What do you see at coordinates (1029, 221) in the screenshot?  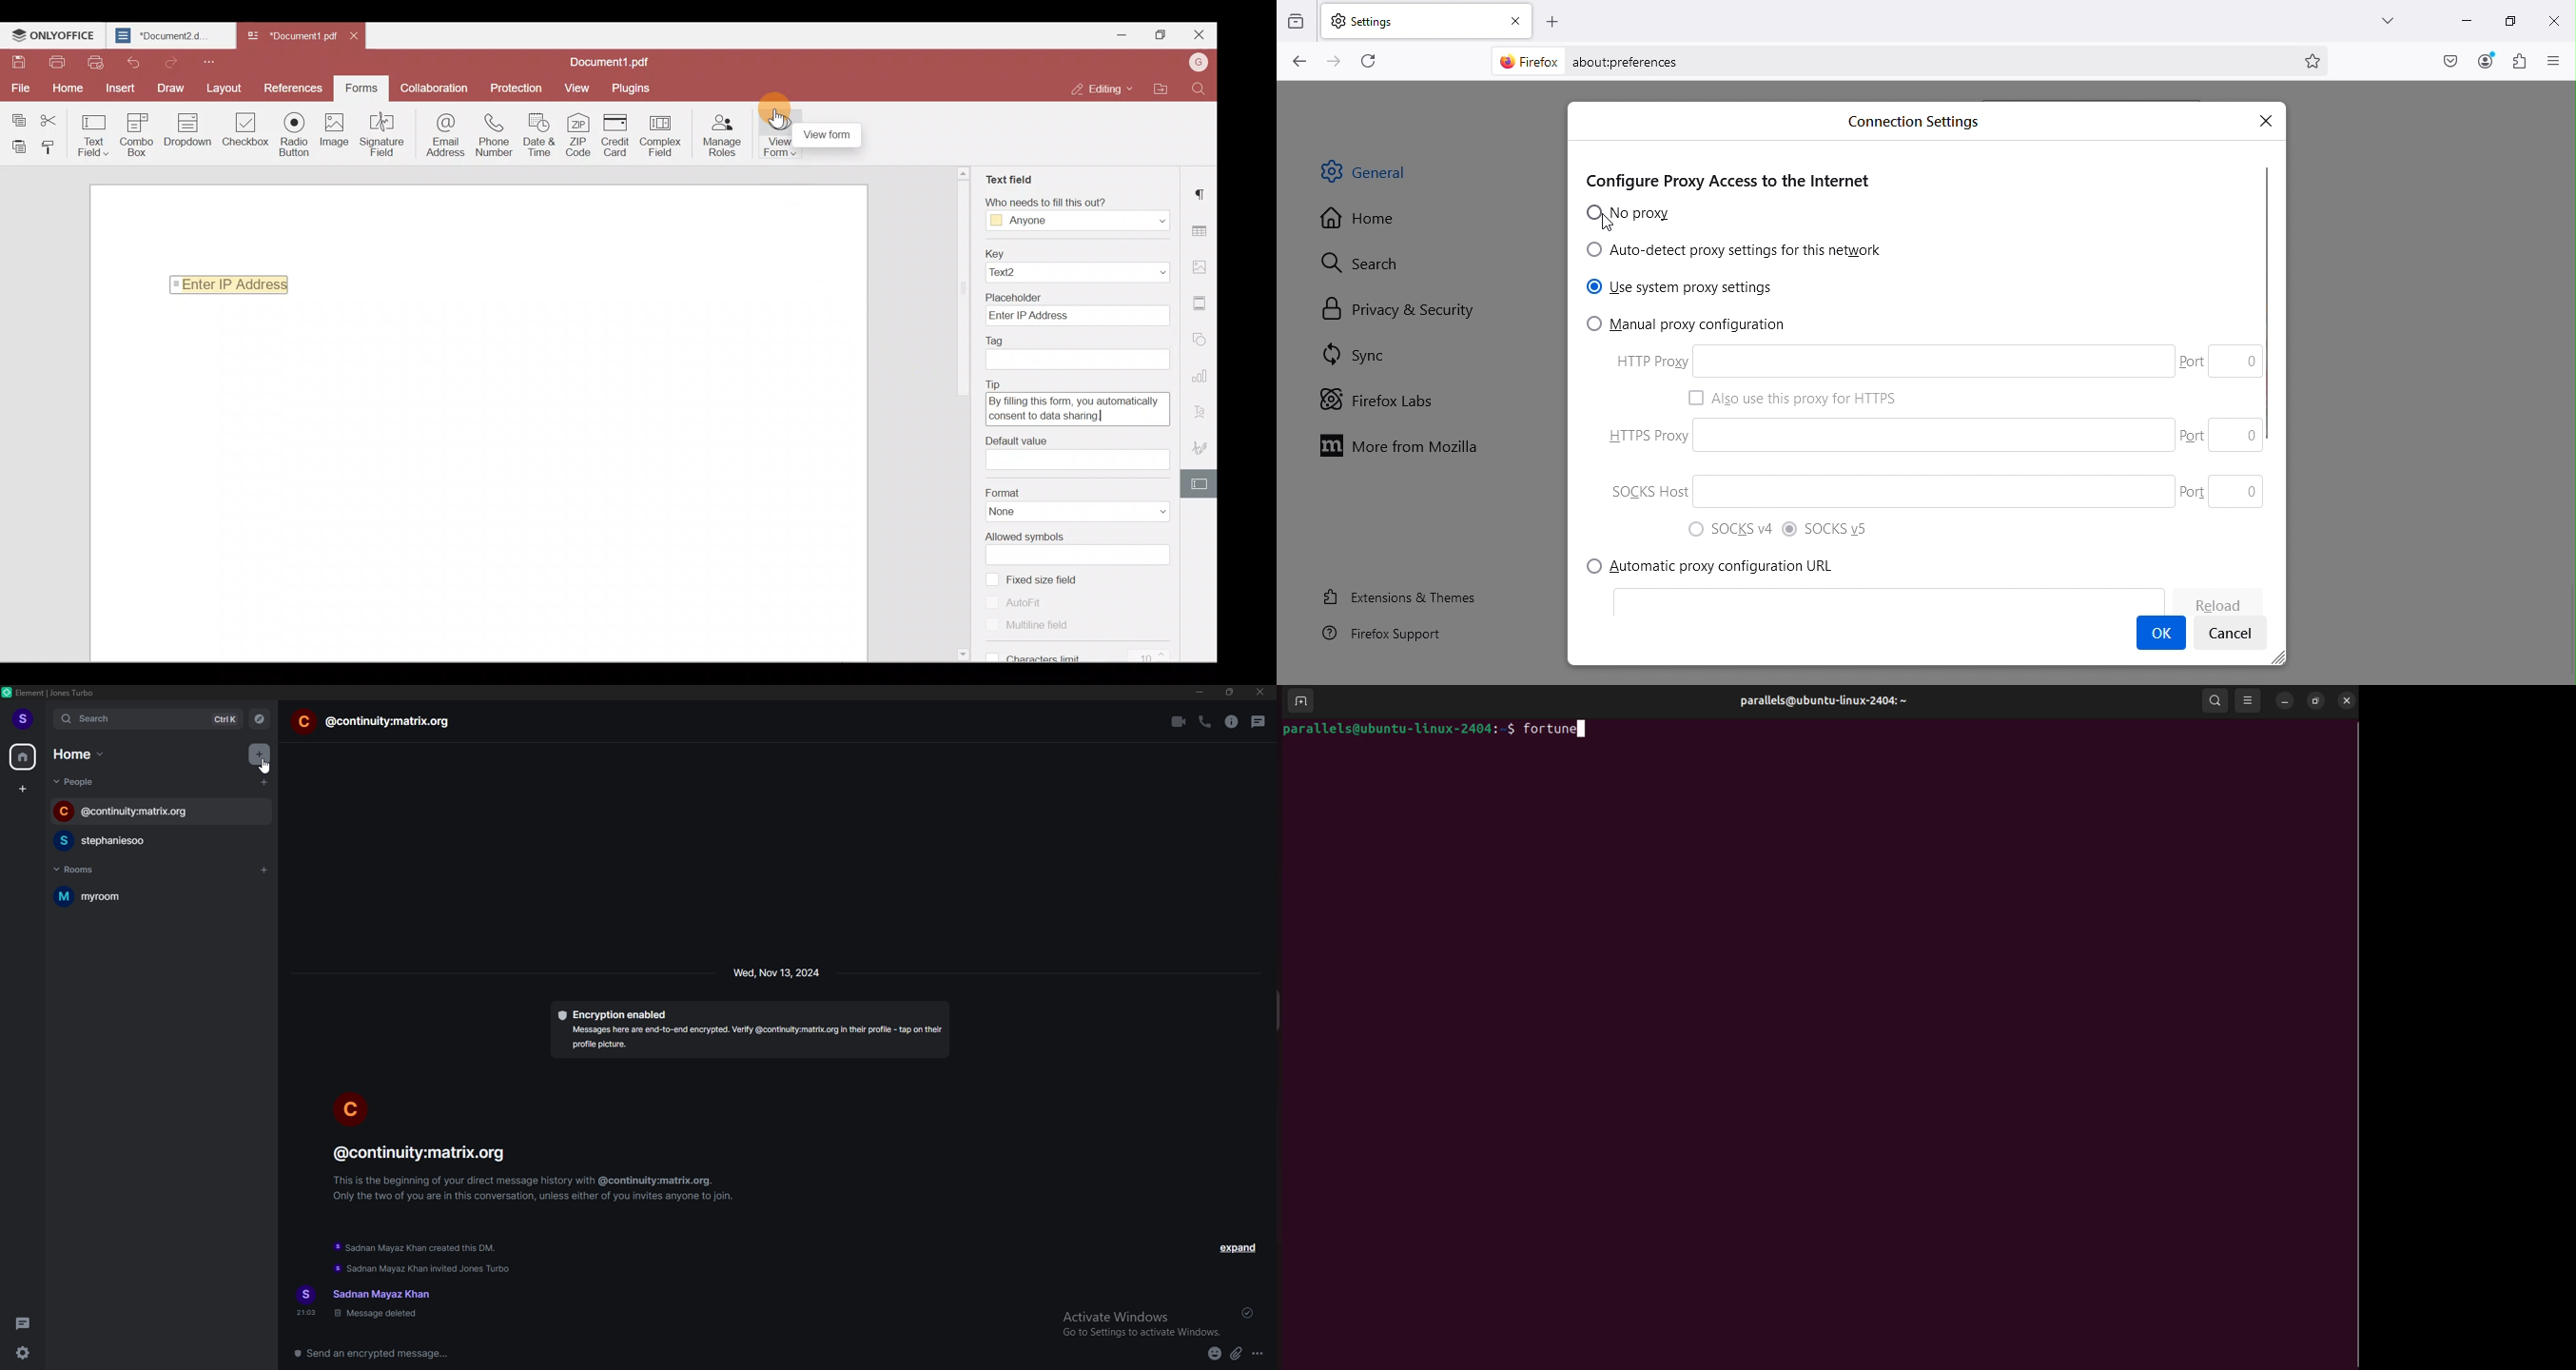 I see `Anyone` at bounding box center [1029, 221].